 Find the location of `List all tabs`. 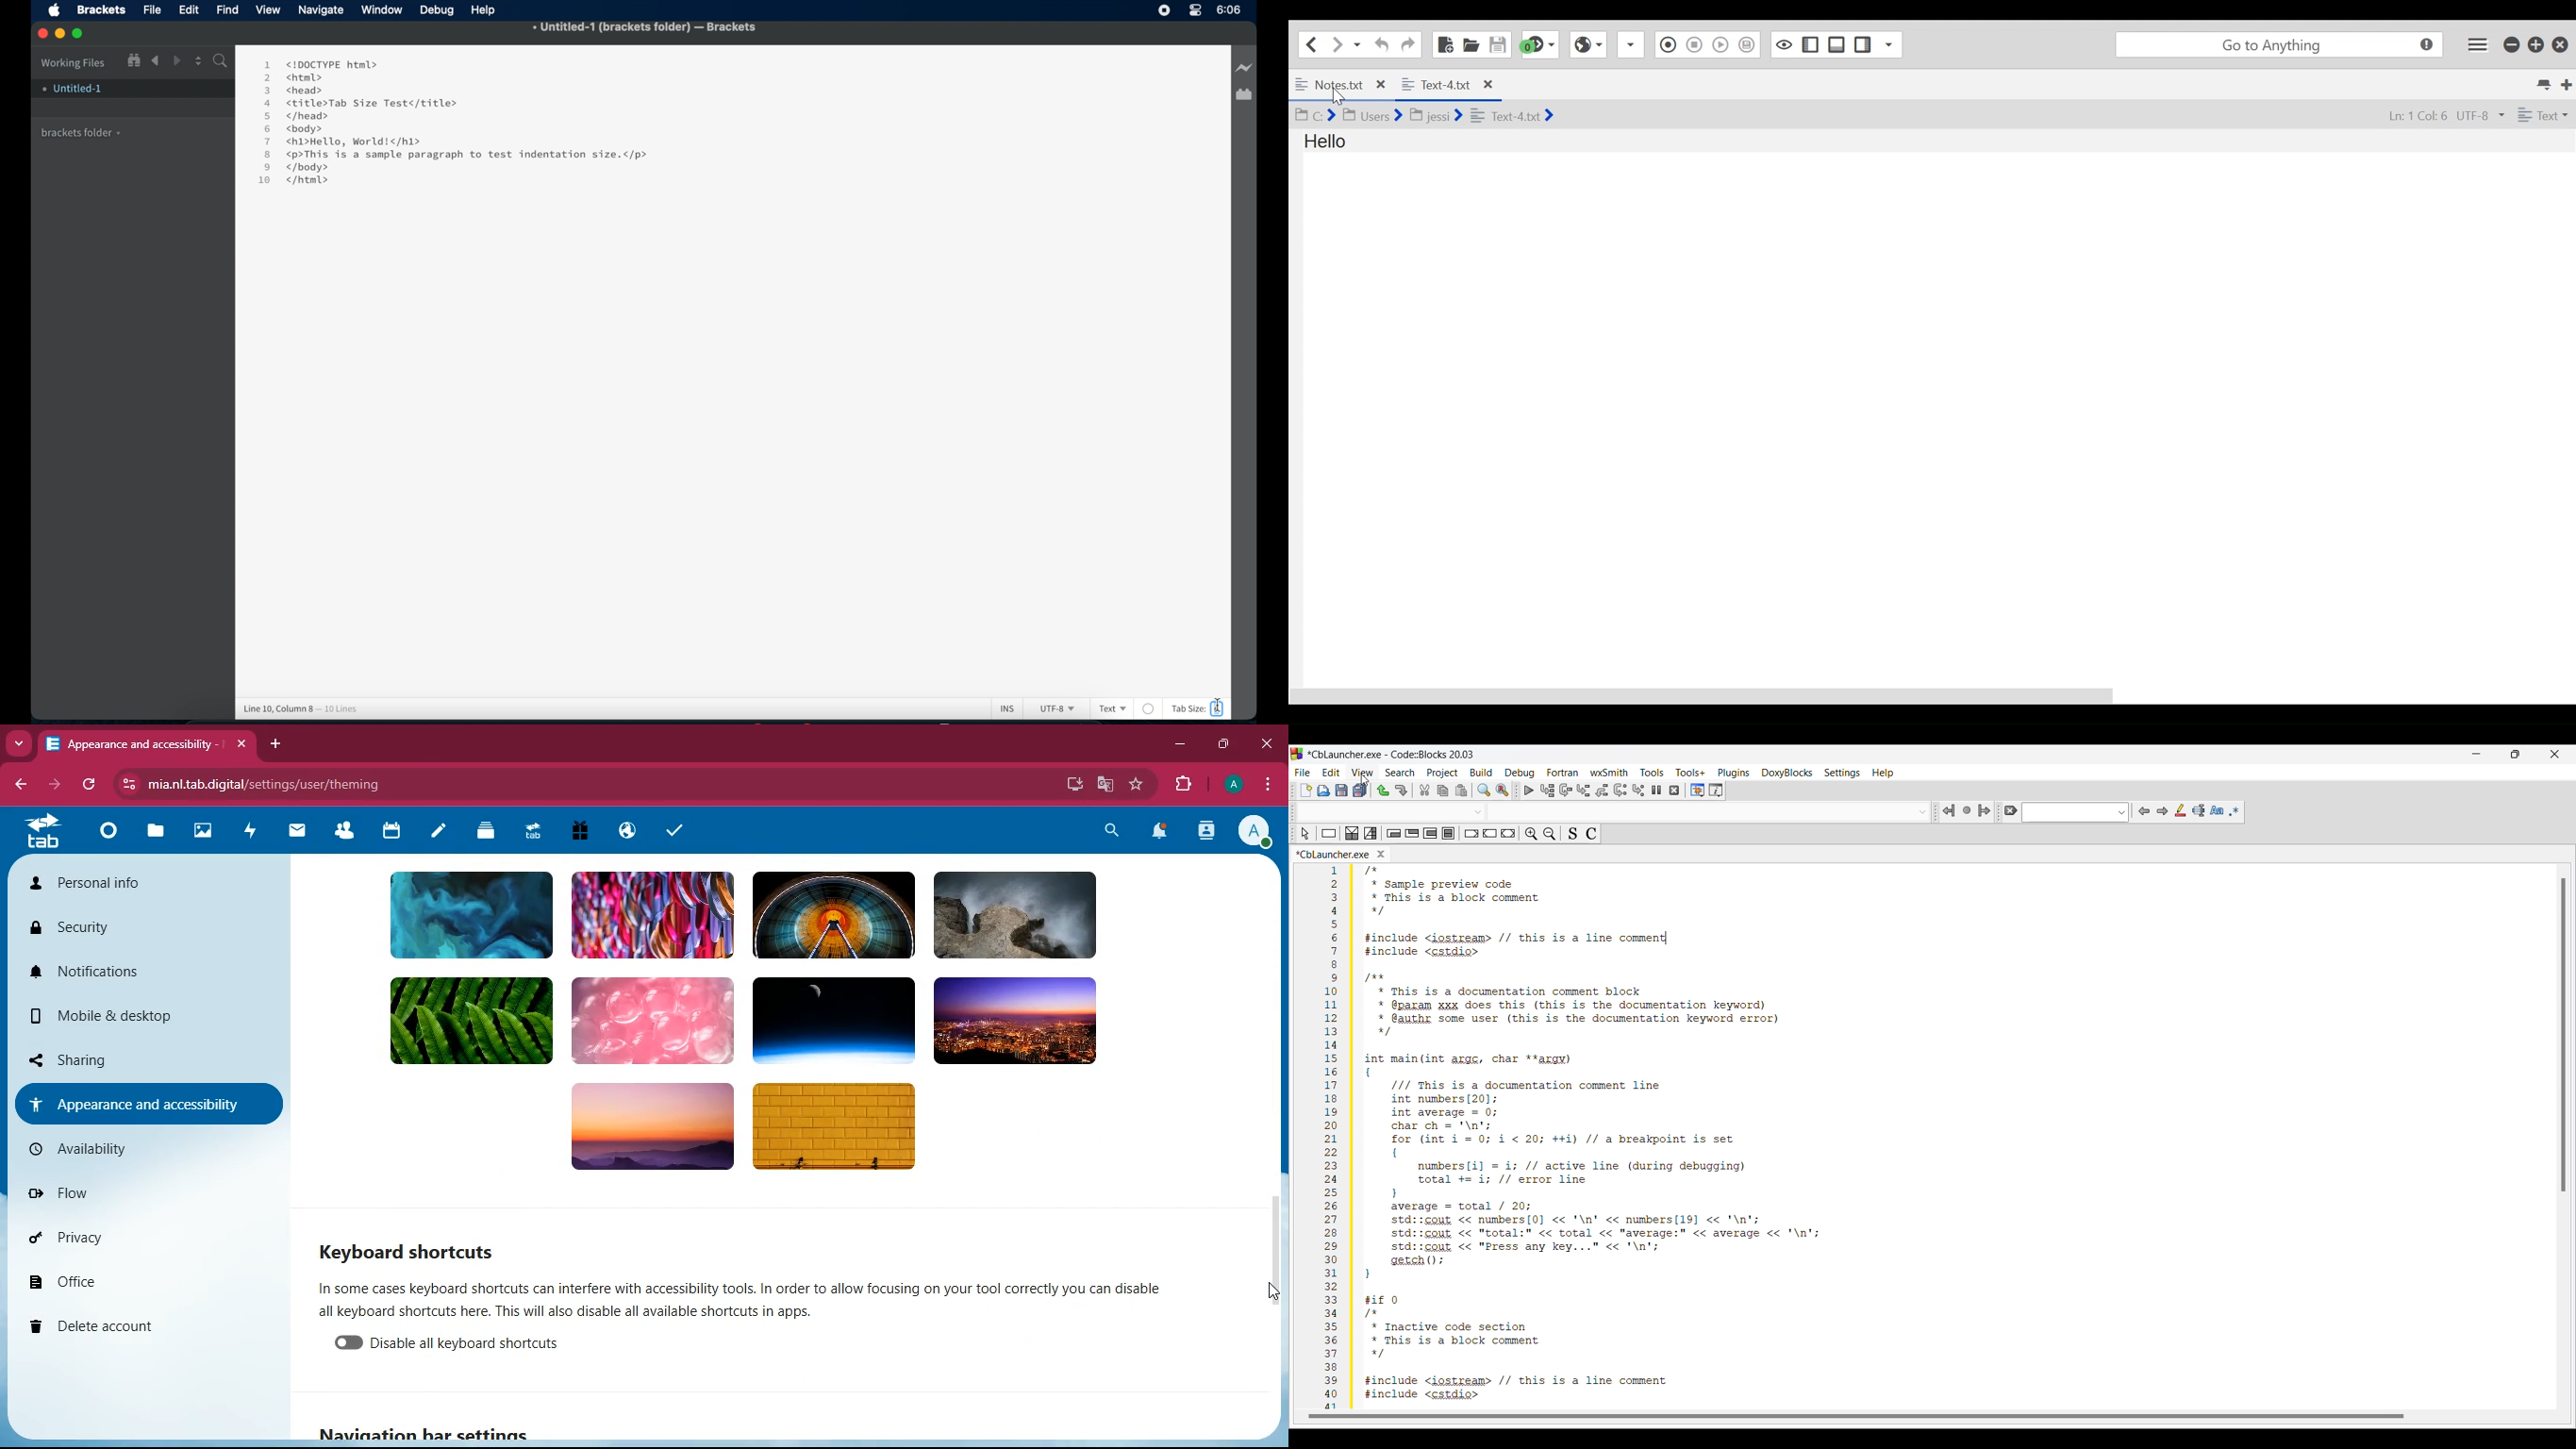

List all tabs is located at coordinates (2543, 83).